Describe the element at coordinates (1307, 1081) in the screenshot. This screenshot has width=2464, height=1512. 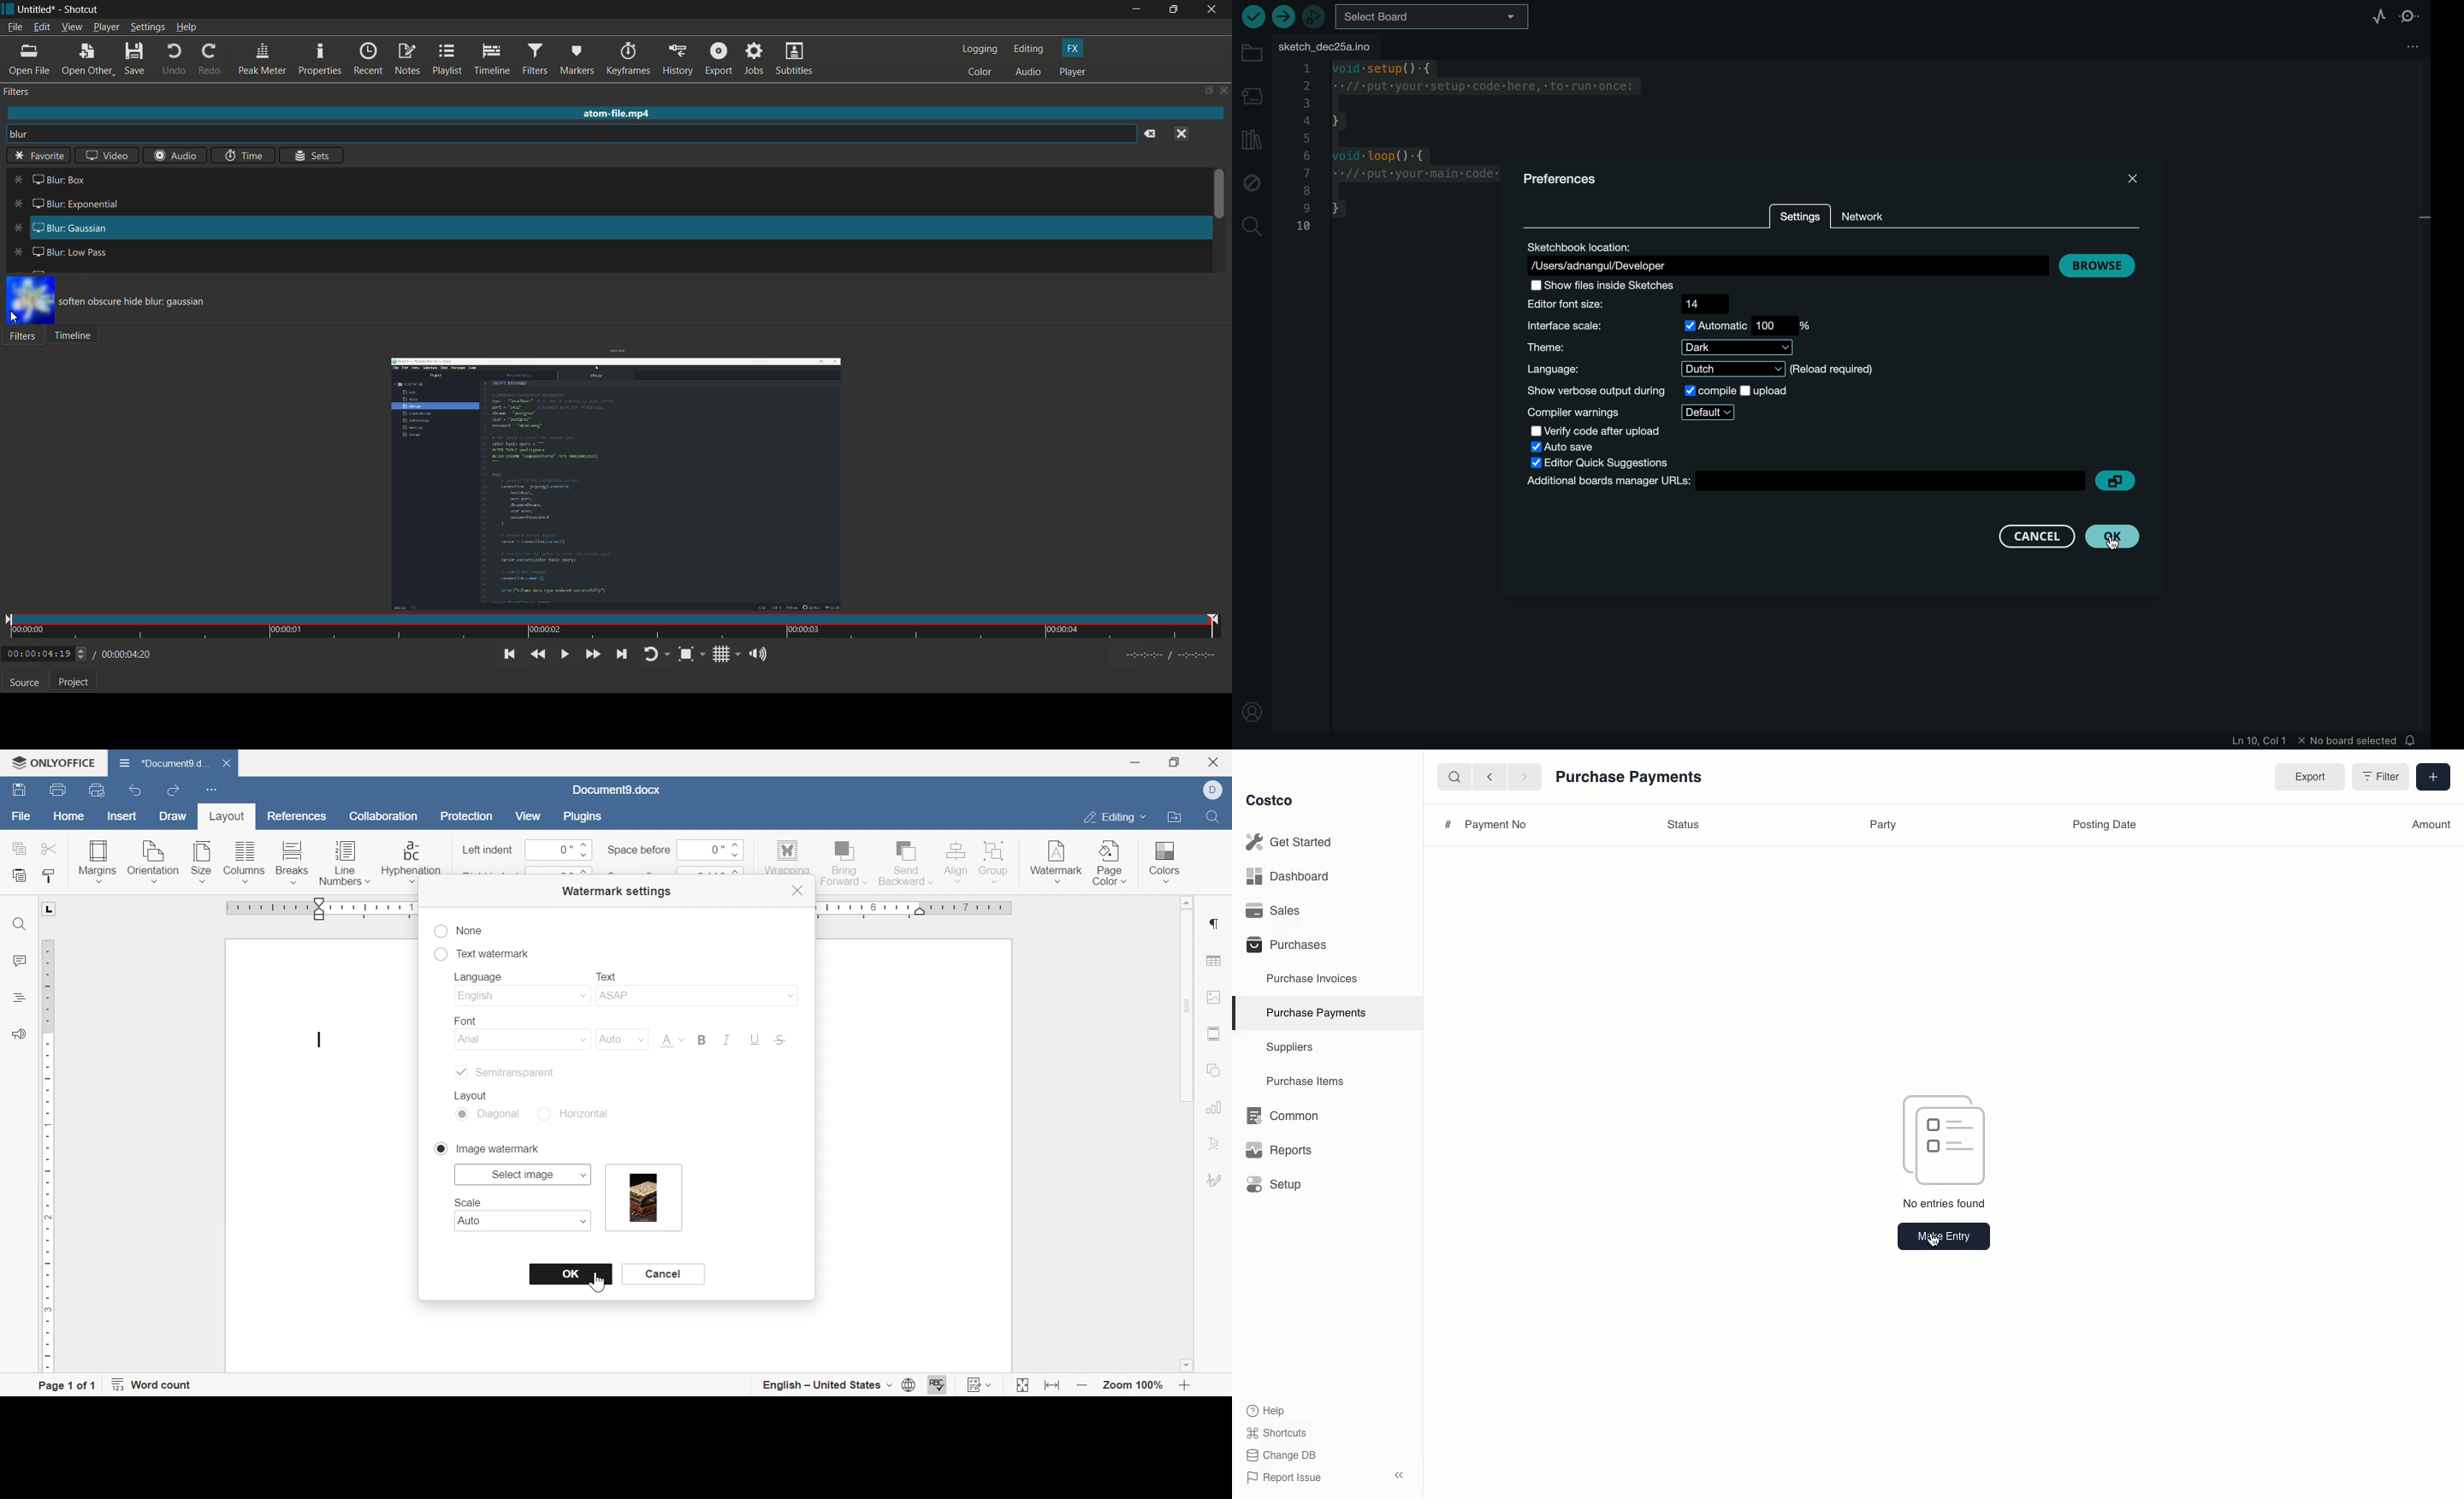
I see `Purchase Items` at that location.